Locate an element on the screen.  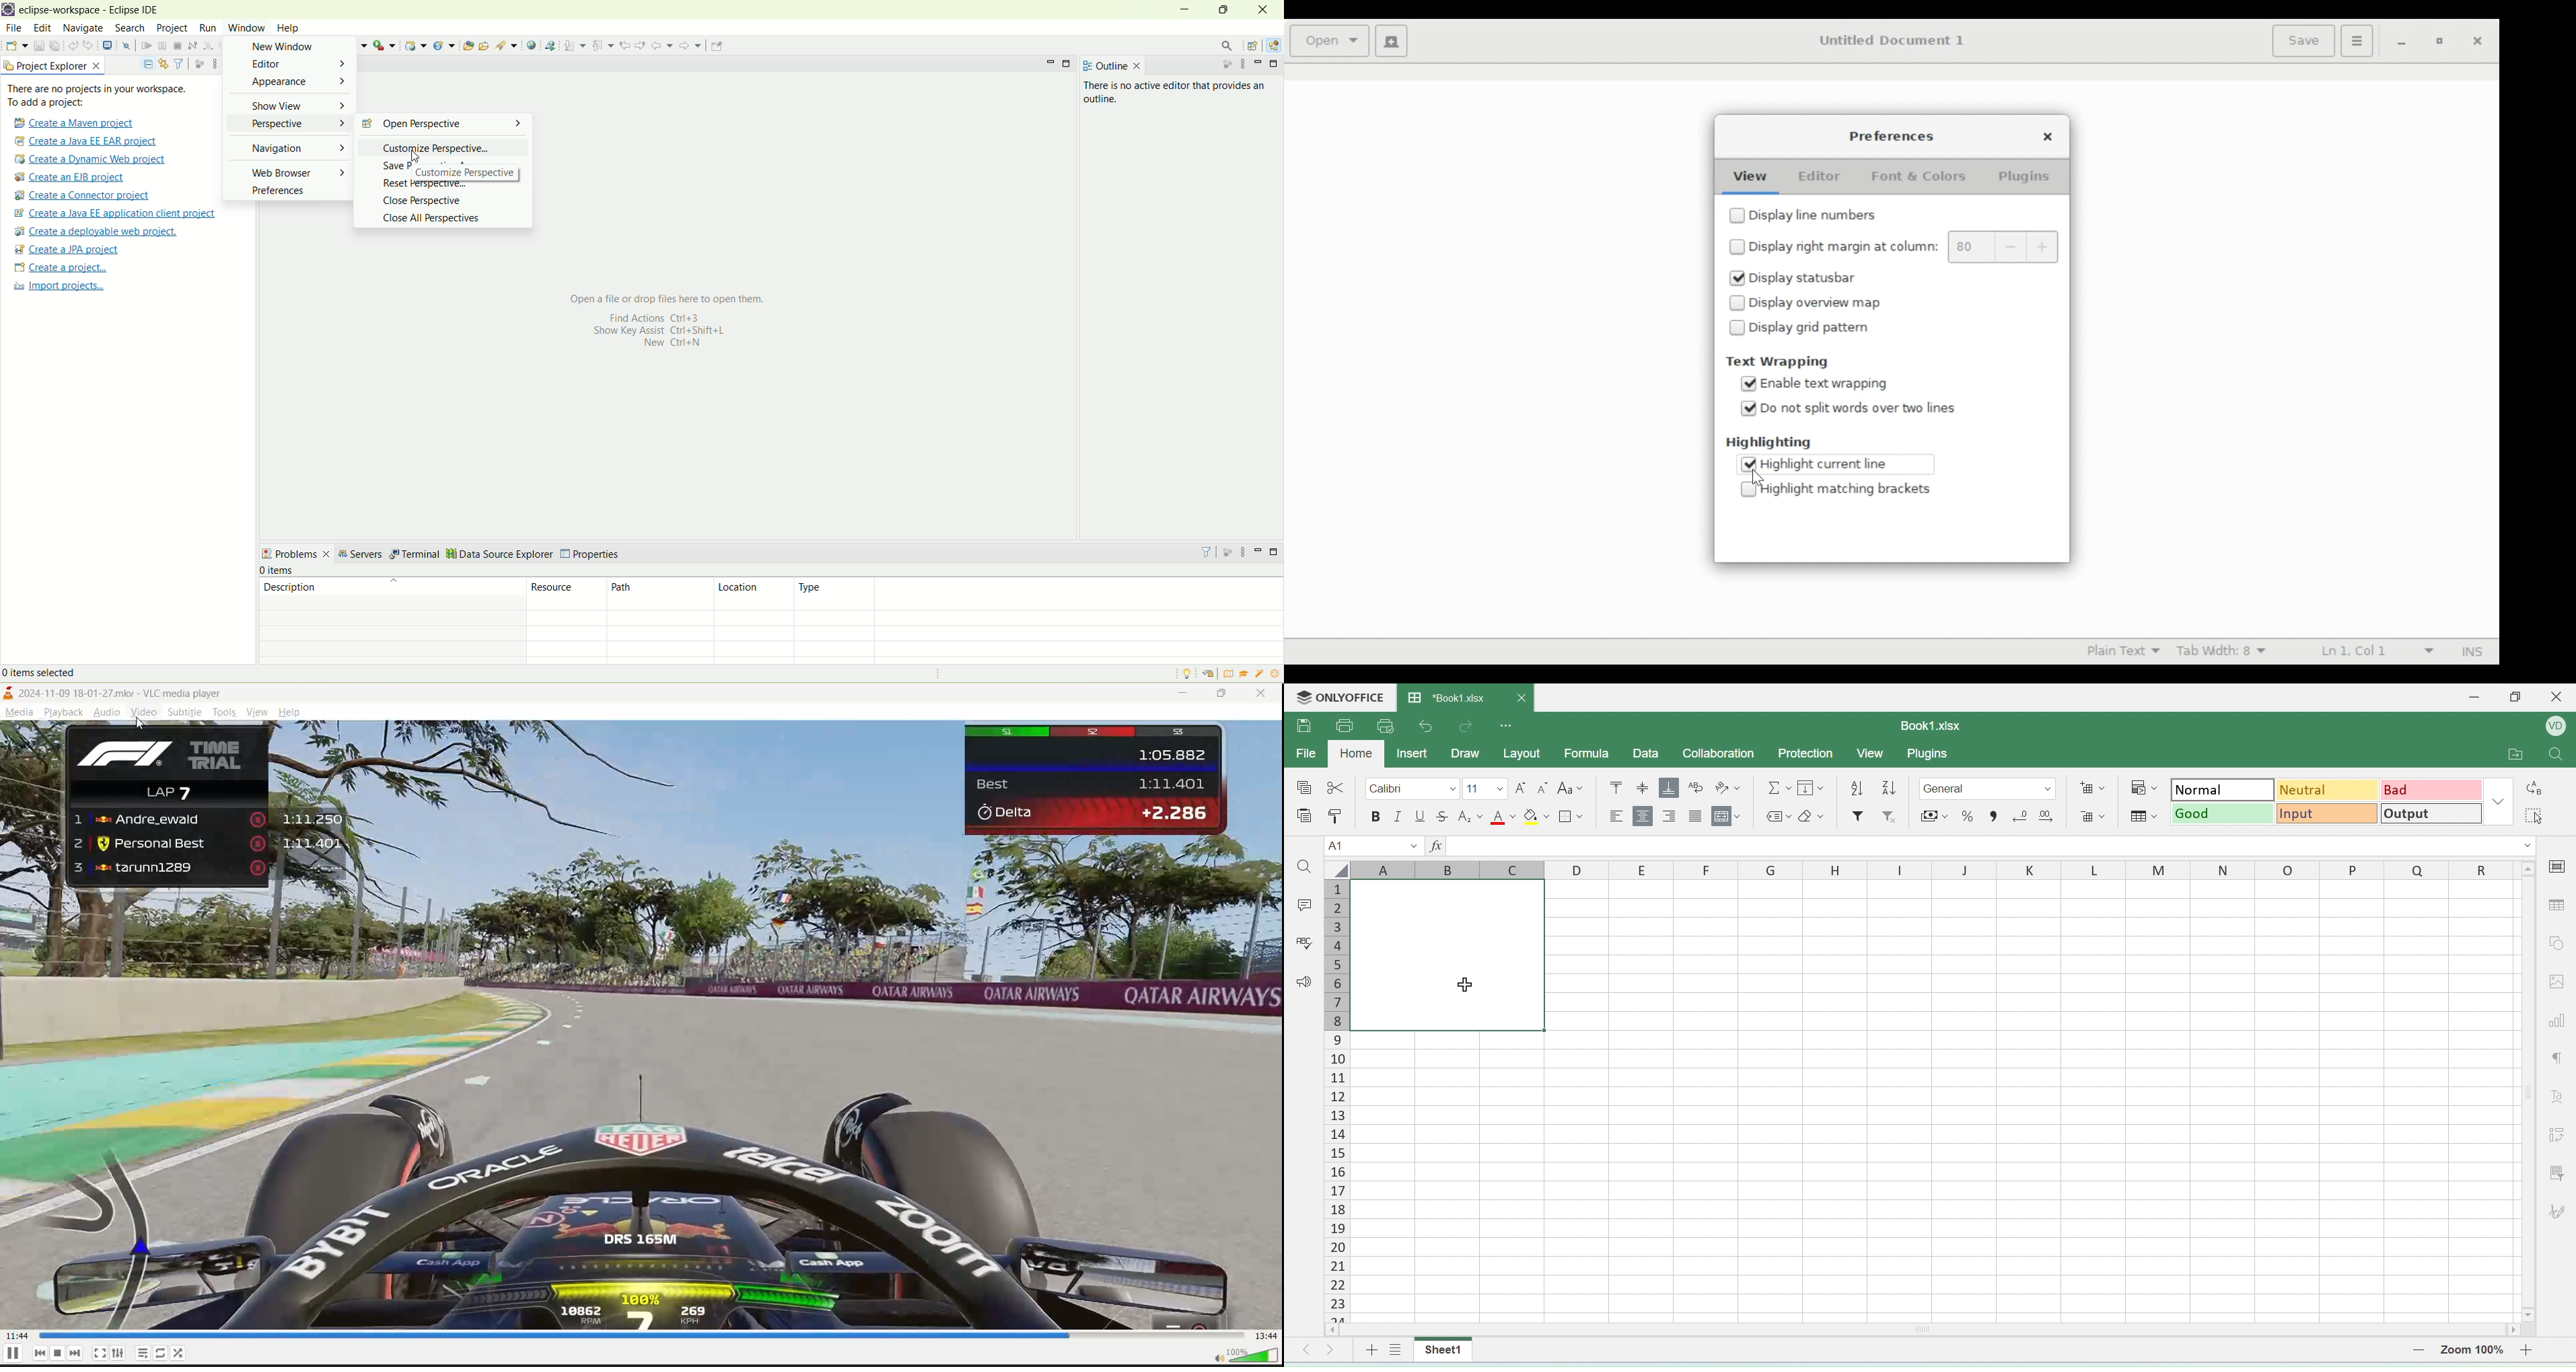
preferences is located at coordinates (276, 192).